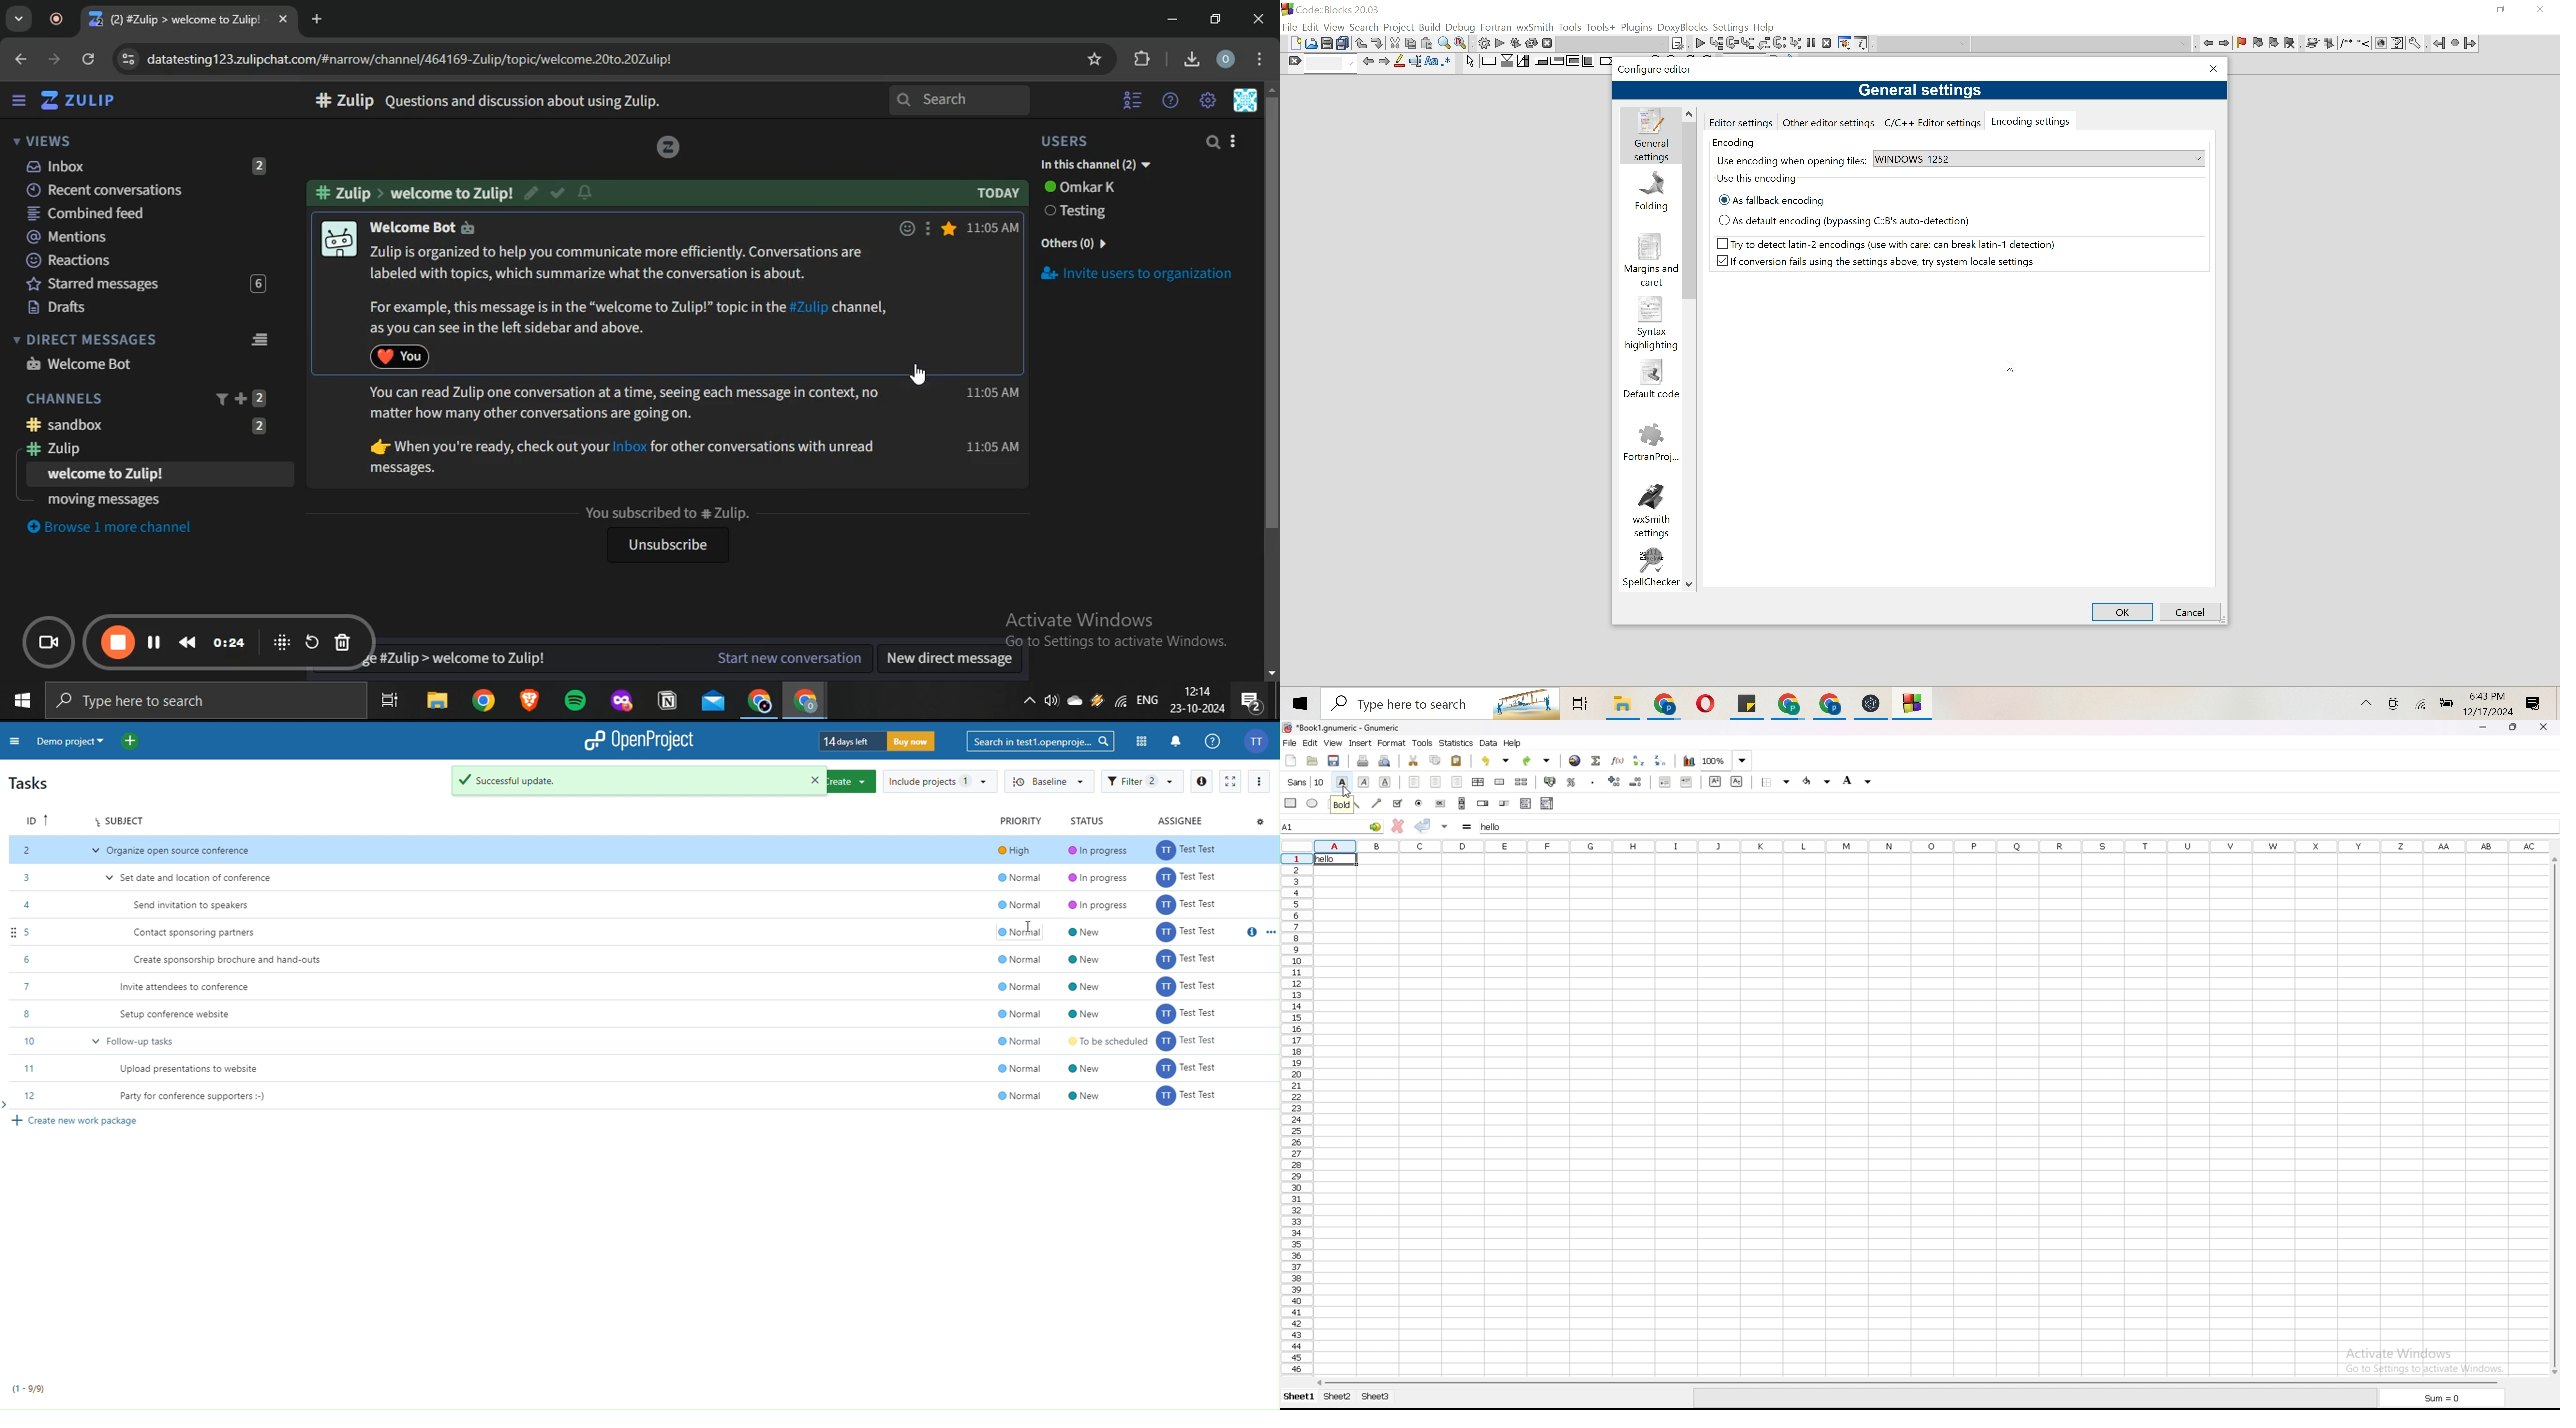  I want to click on sort descending, so click(1659, 761).